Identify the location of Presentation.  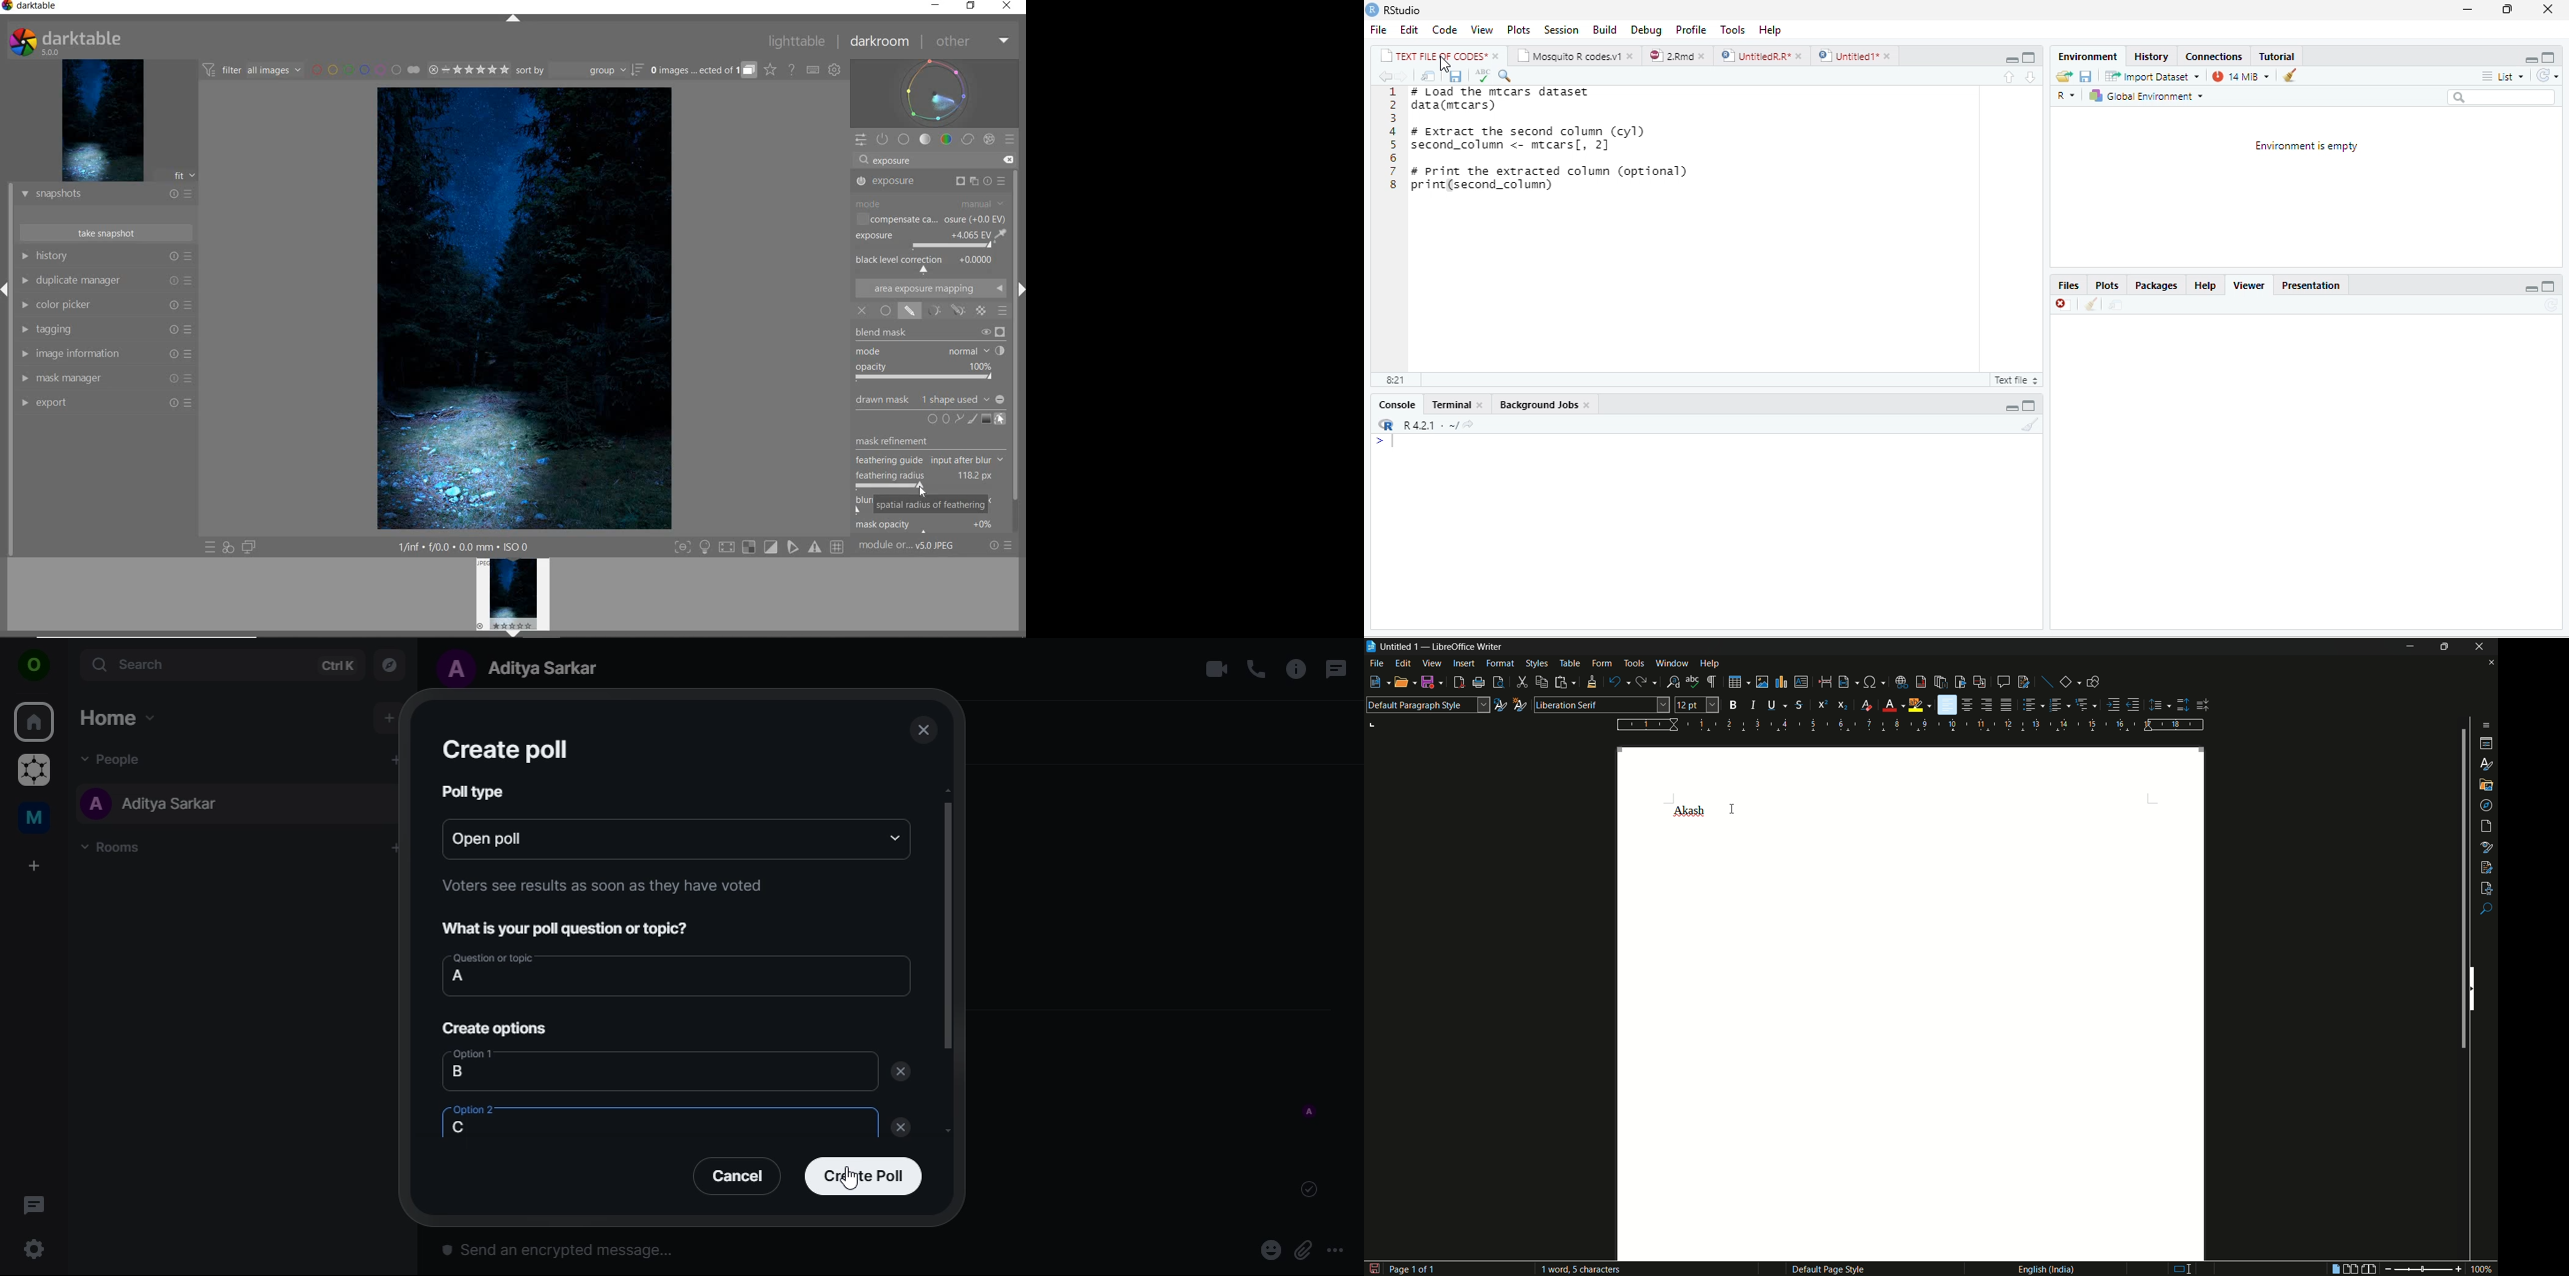
(2316, 285).